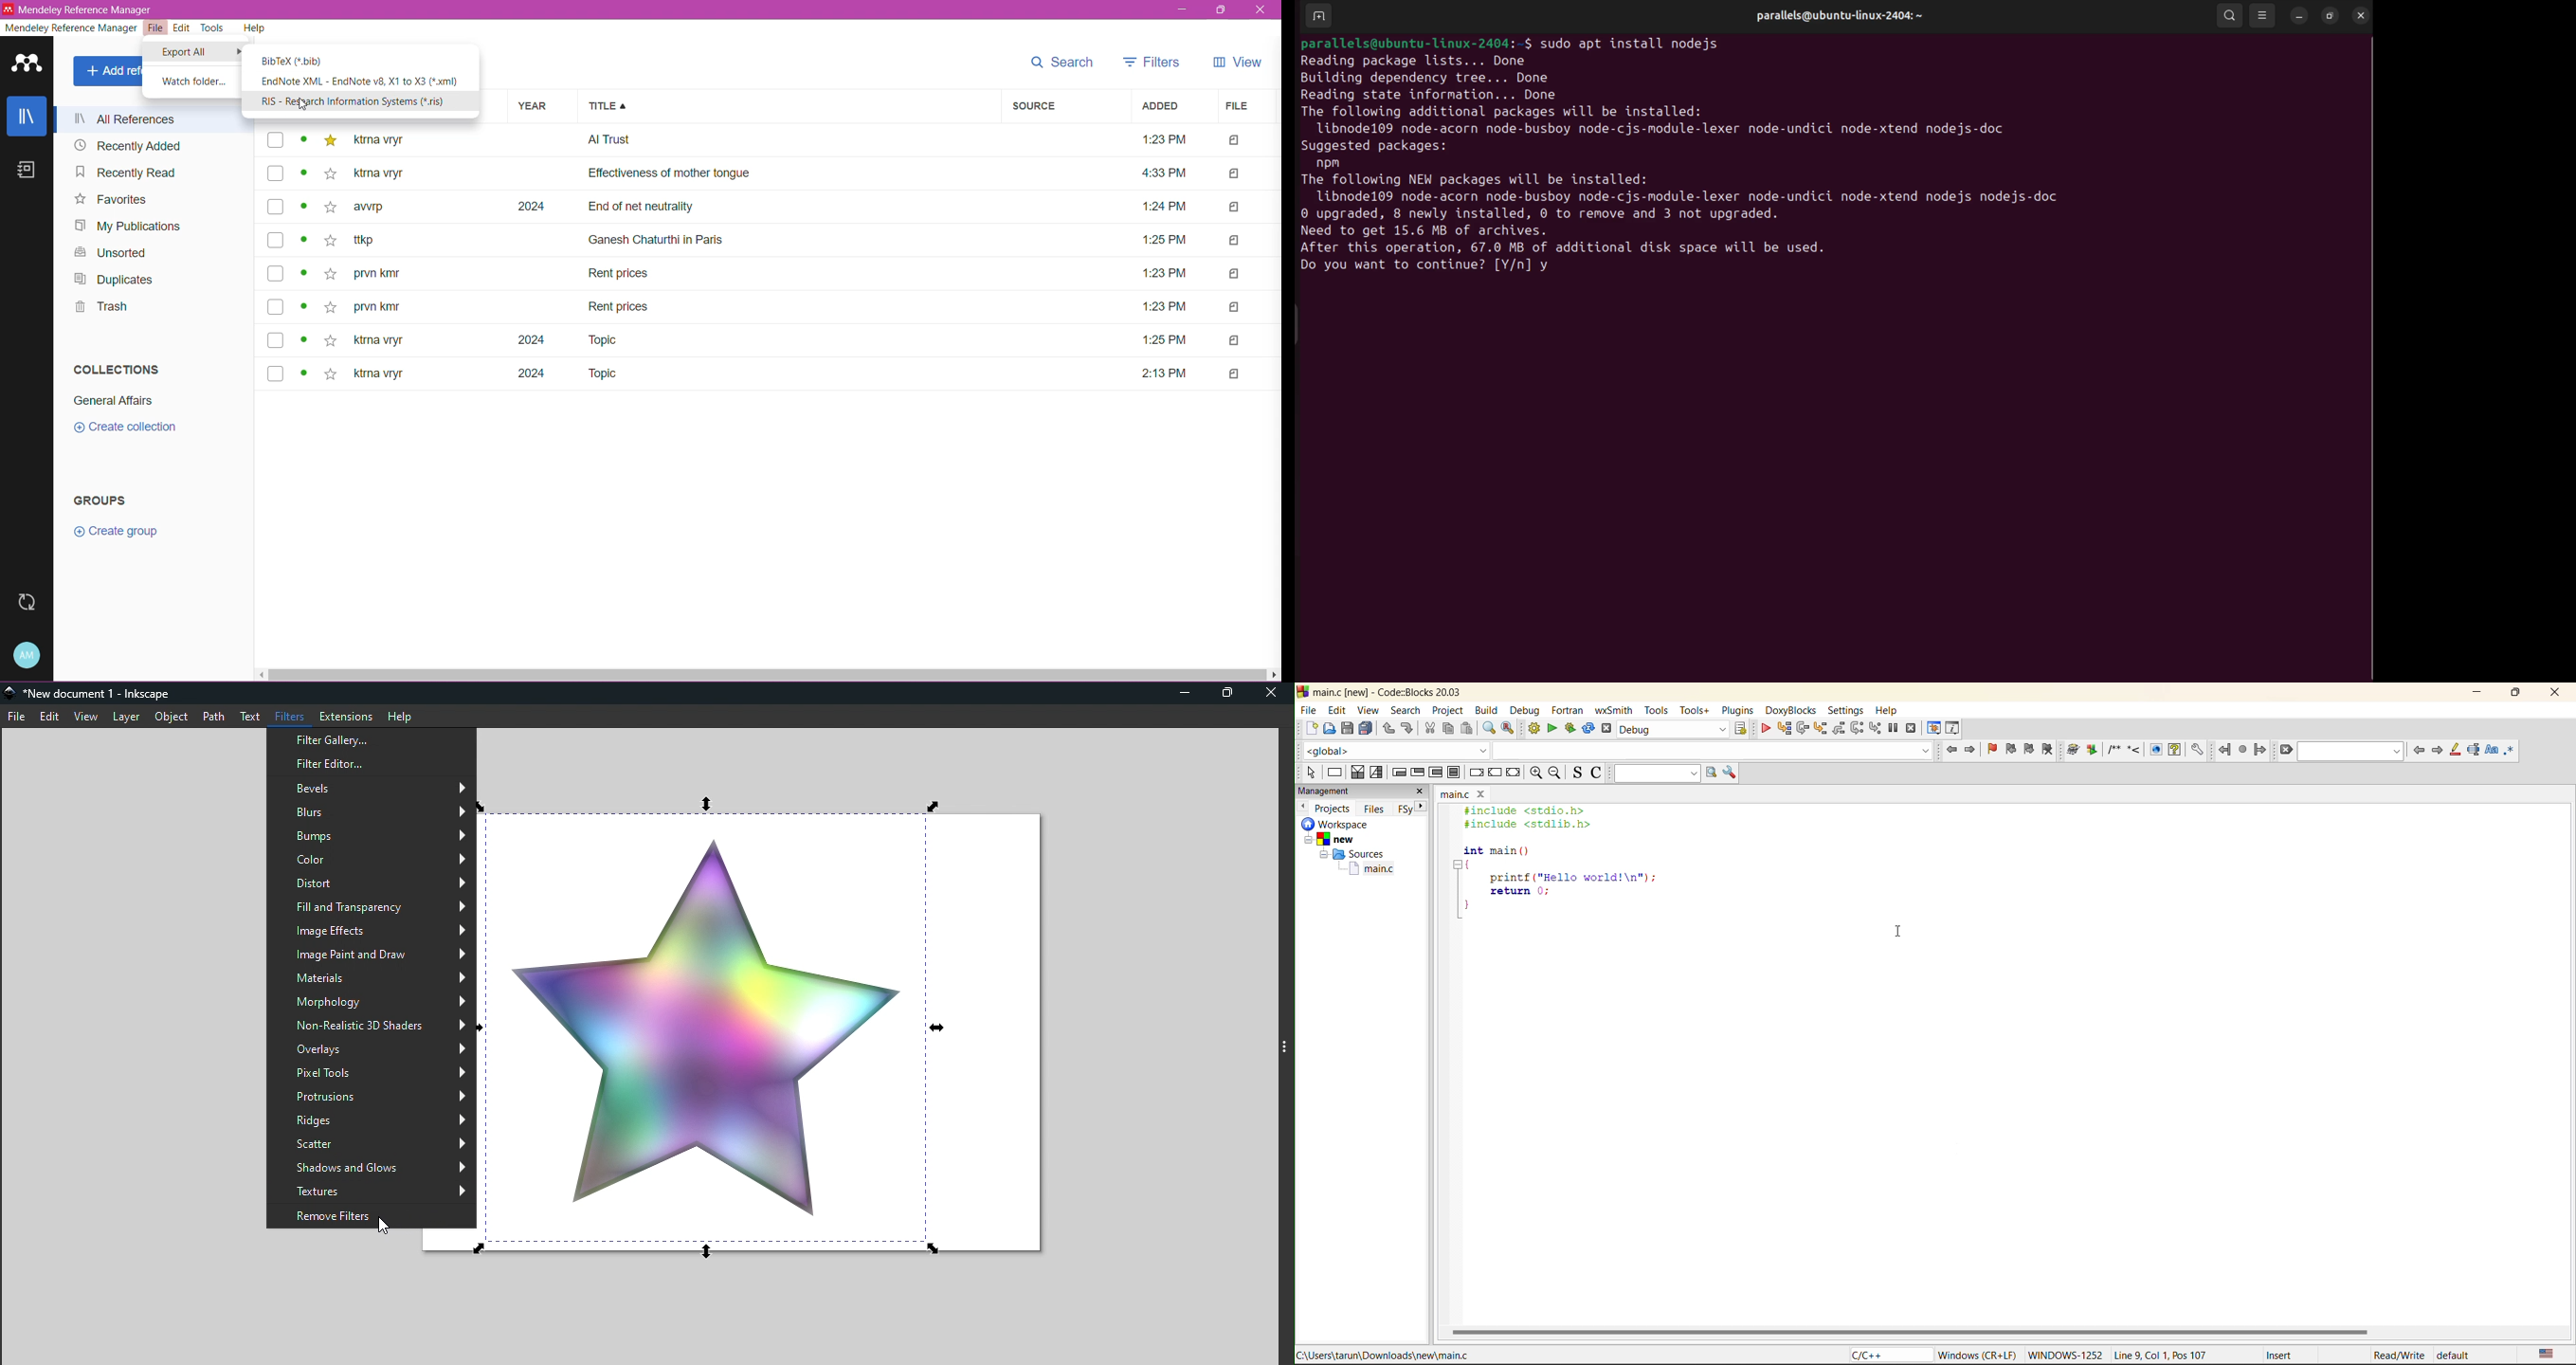 The height and width of the screenshot is (1372, 2576). Describe the element at coordinates (370, 739) in the screenshot. I see `Filter Gallery` at that location.